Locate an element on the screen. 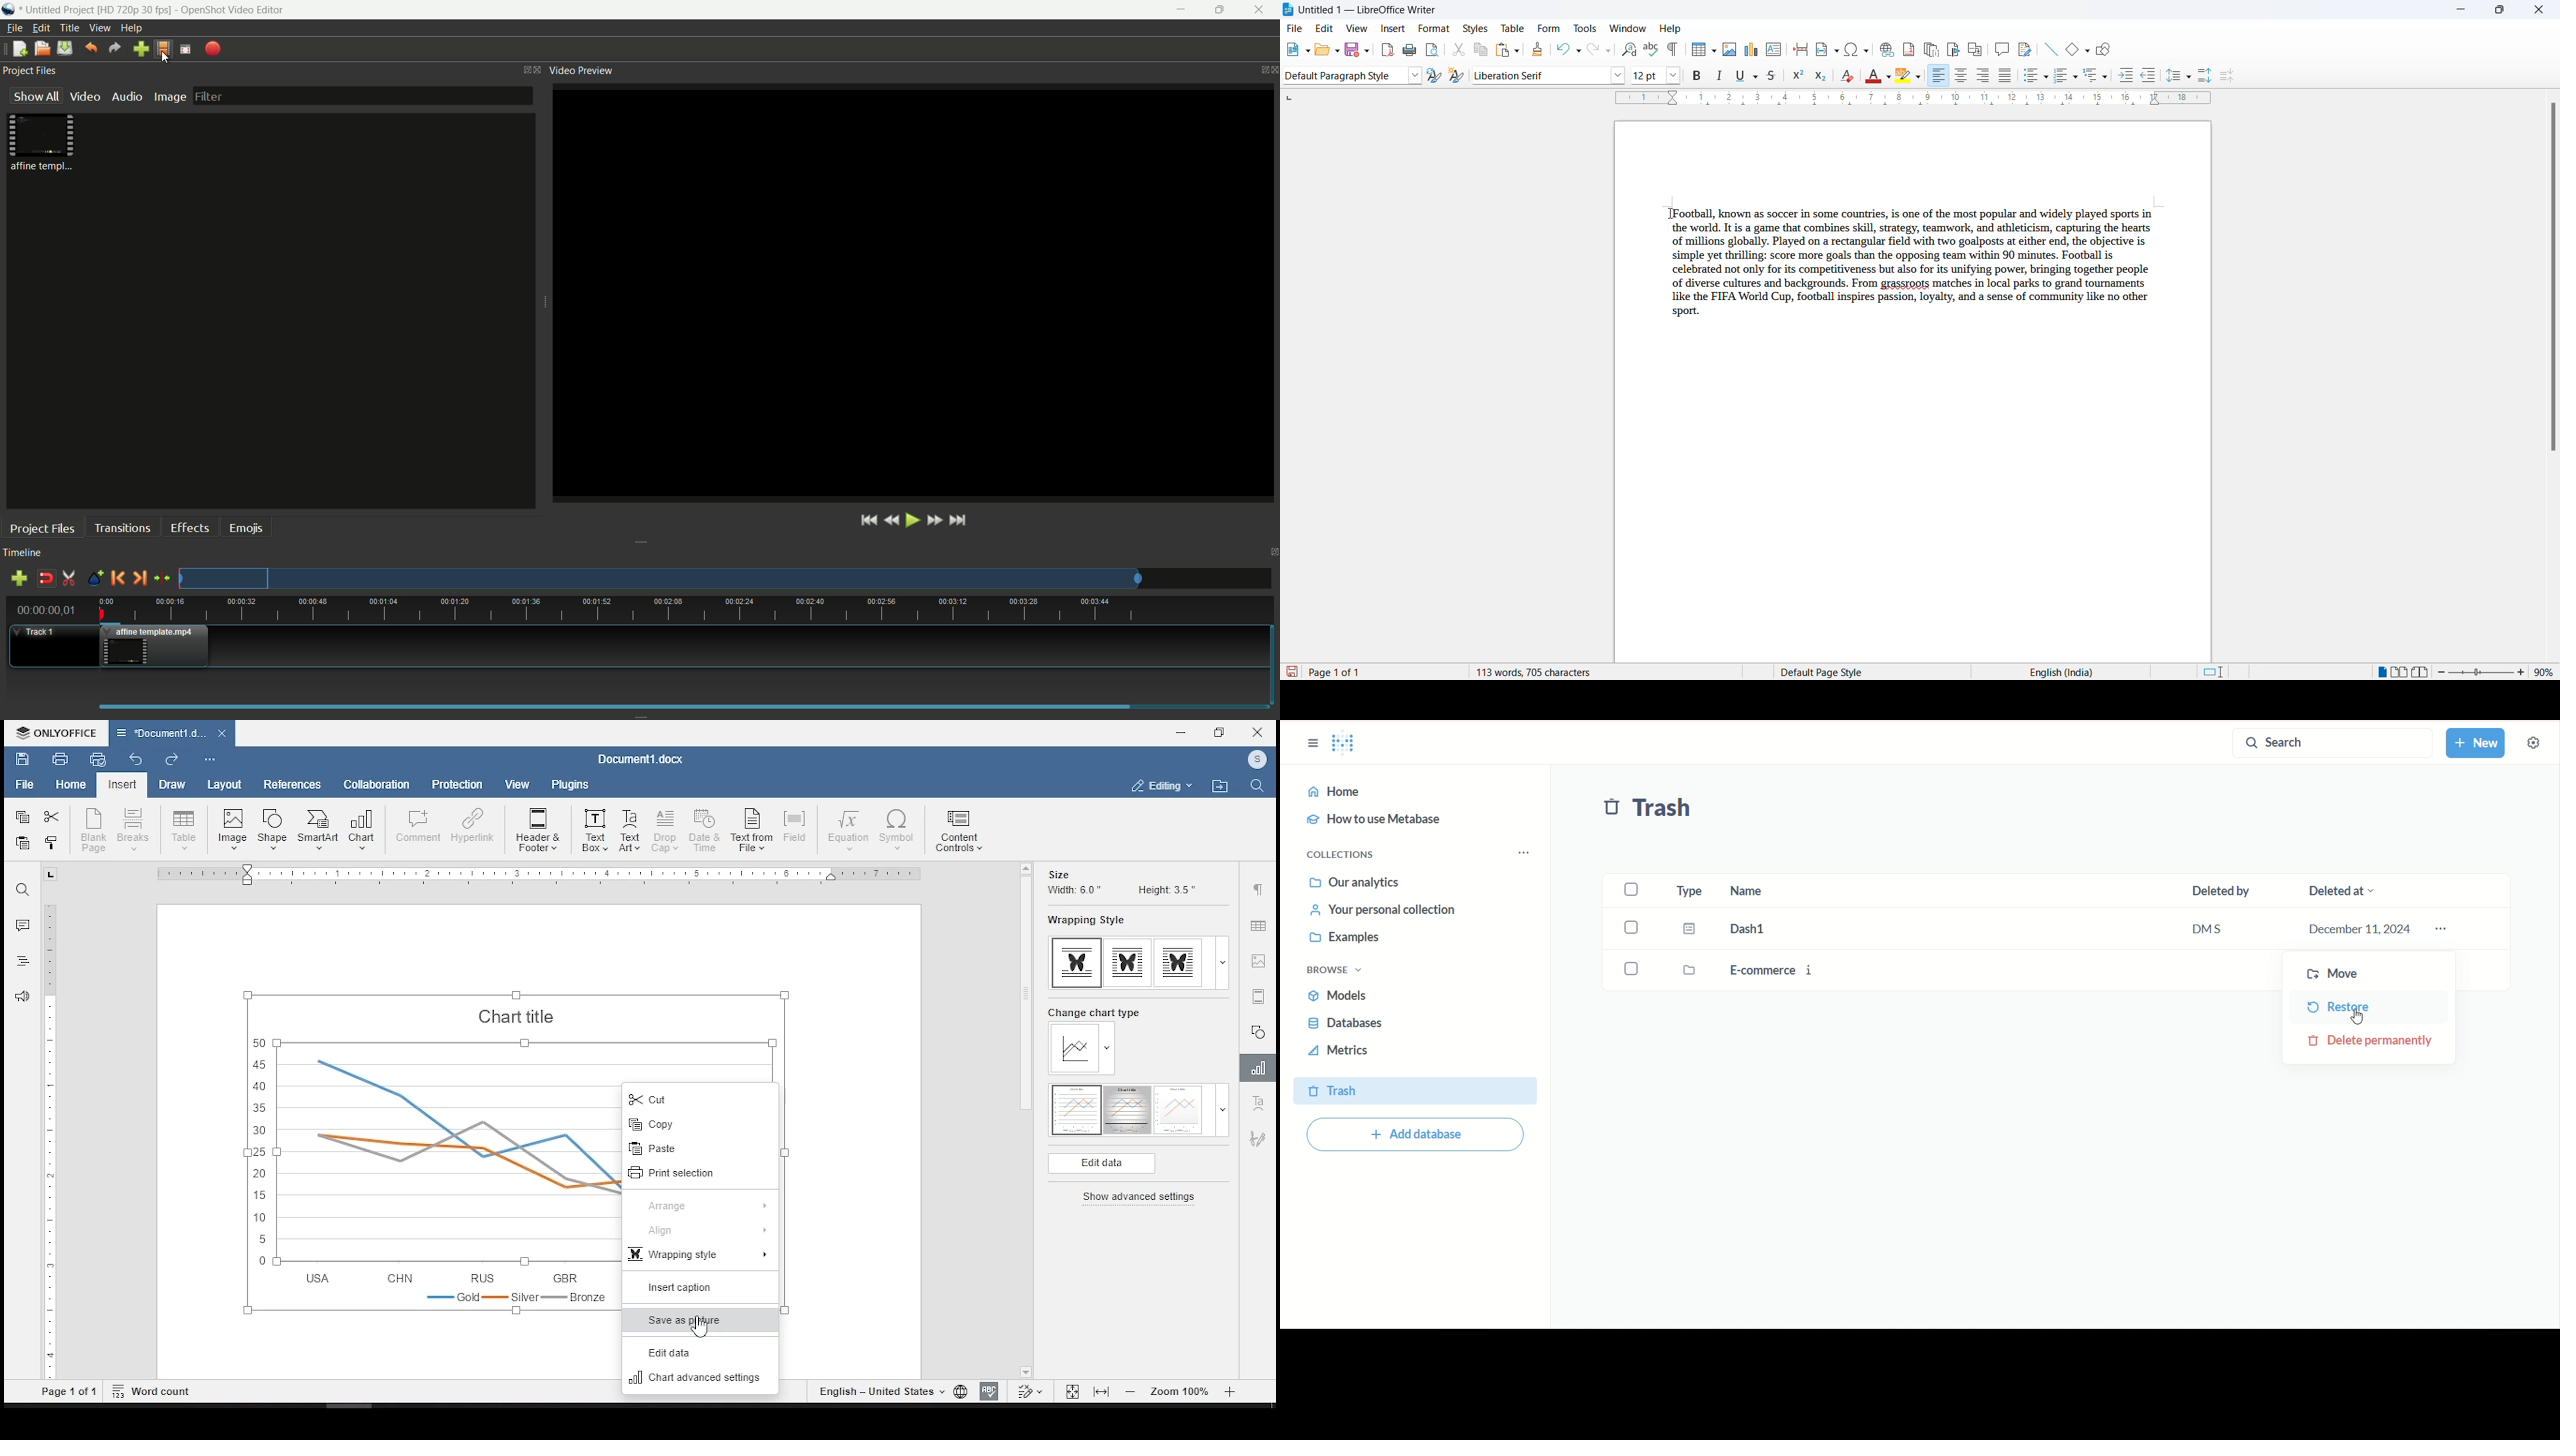  insert special character is located at coordinates (1857, 51).